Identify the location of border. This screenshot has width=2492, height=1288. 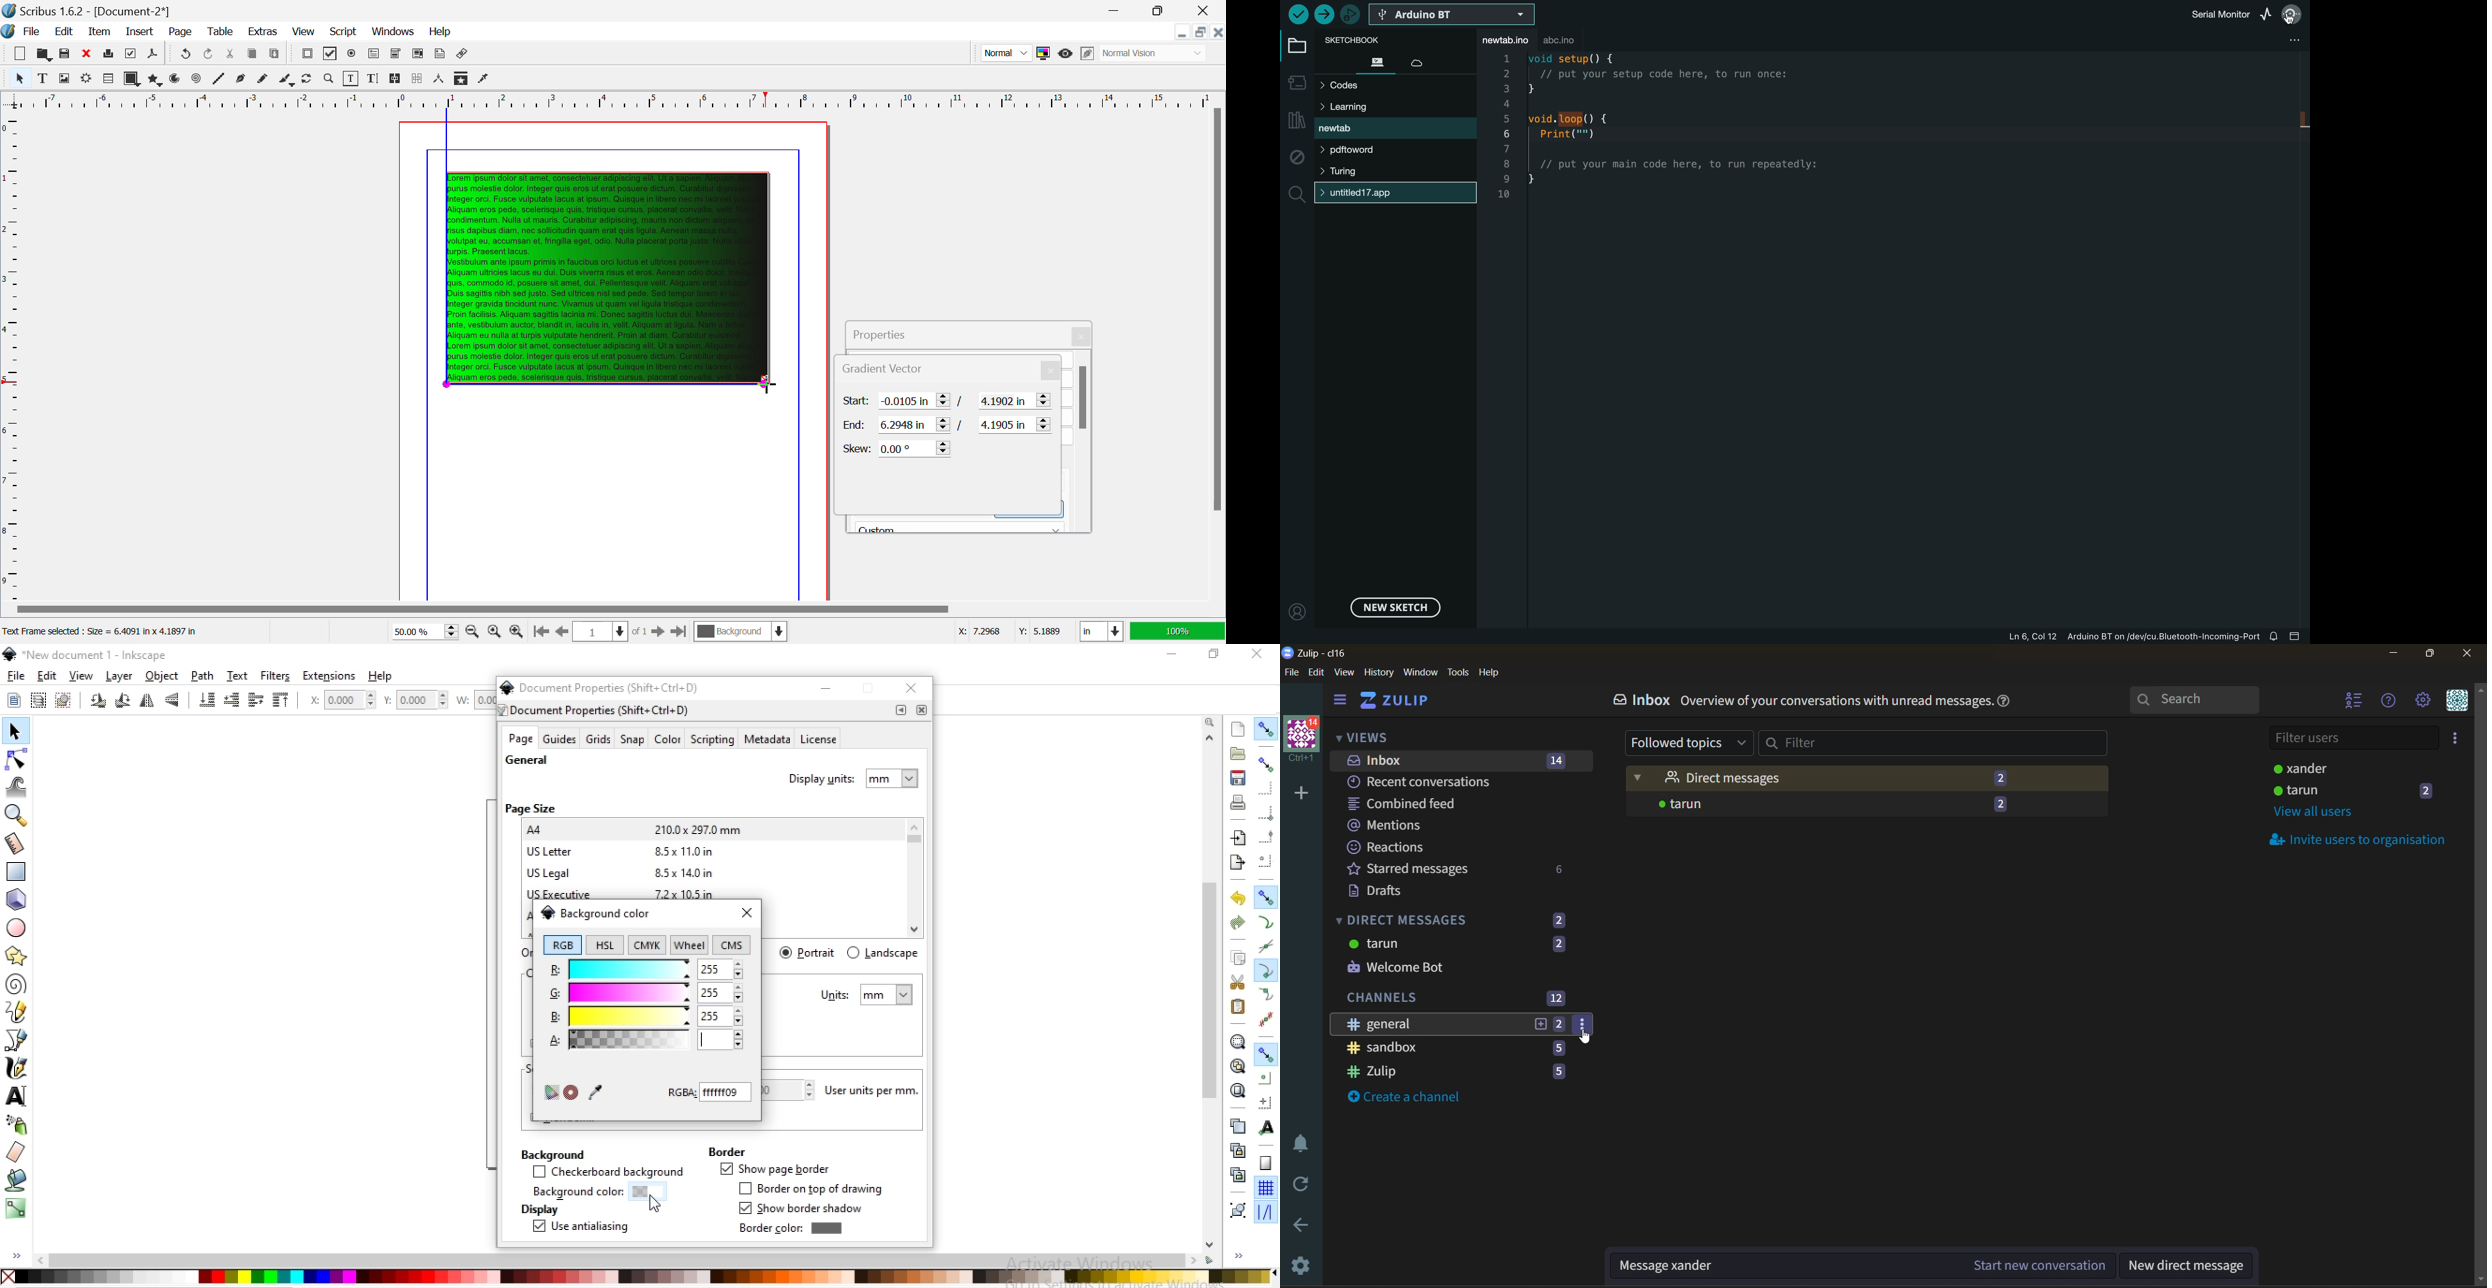
(726, 1151).